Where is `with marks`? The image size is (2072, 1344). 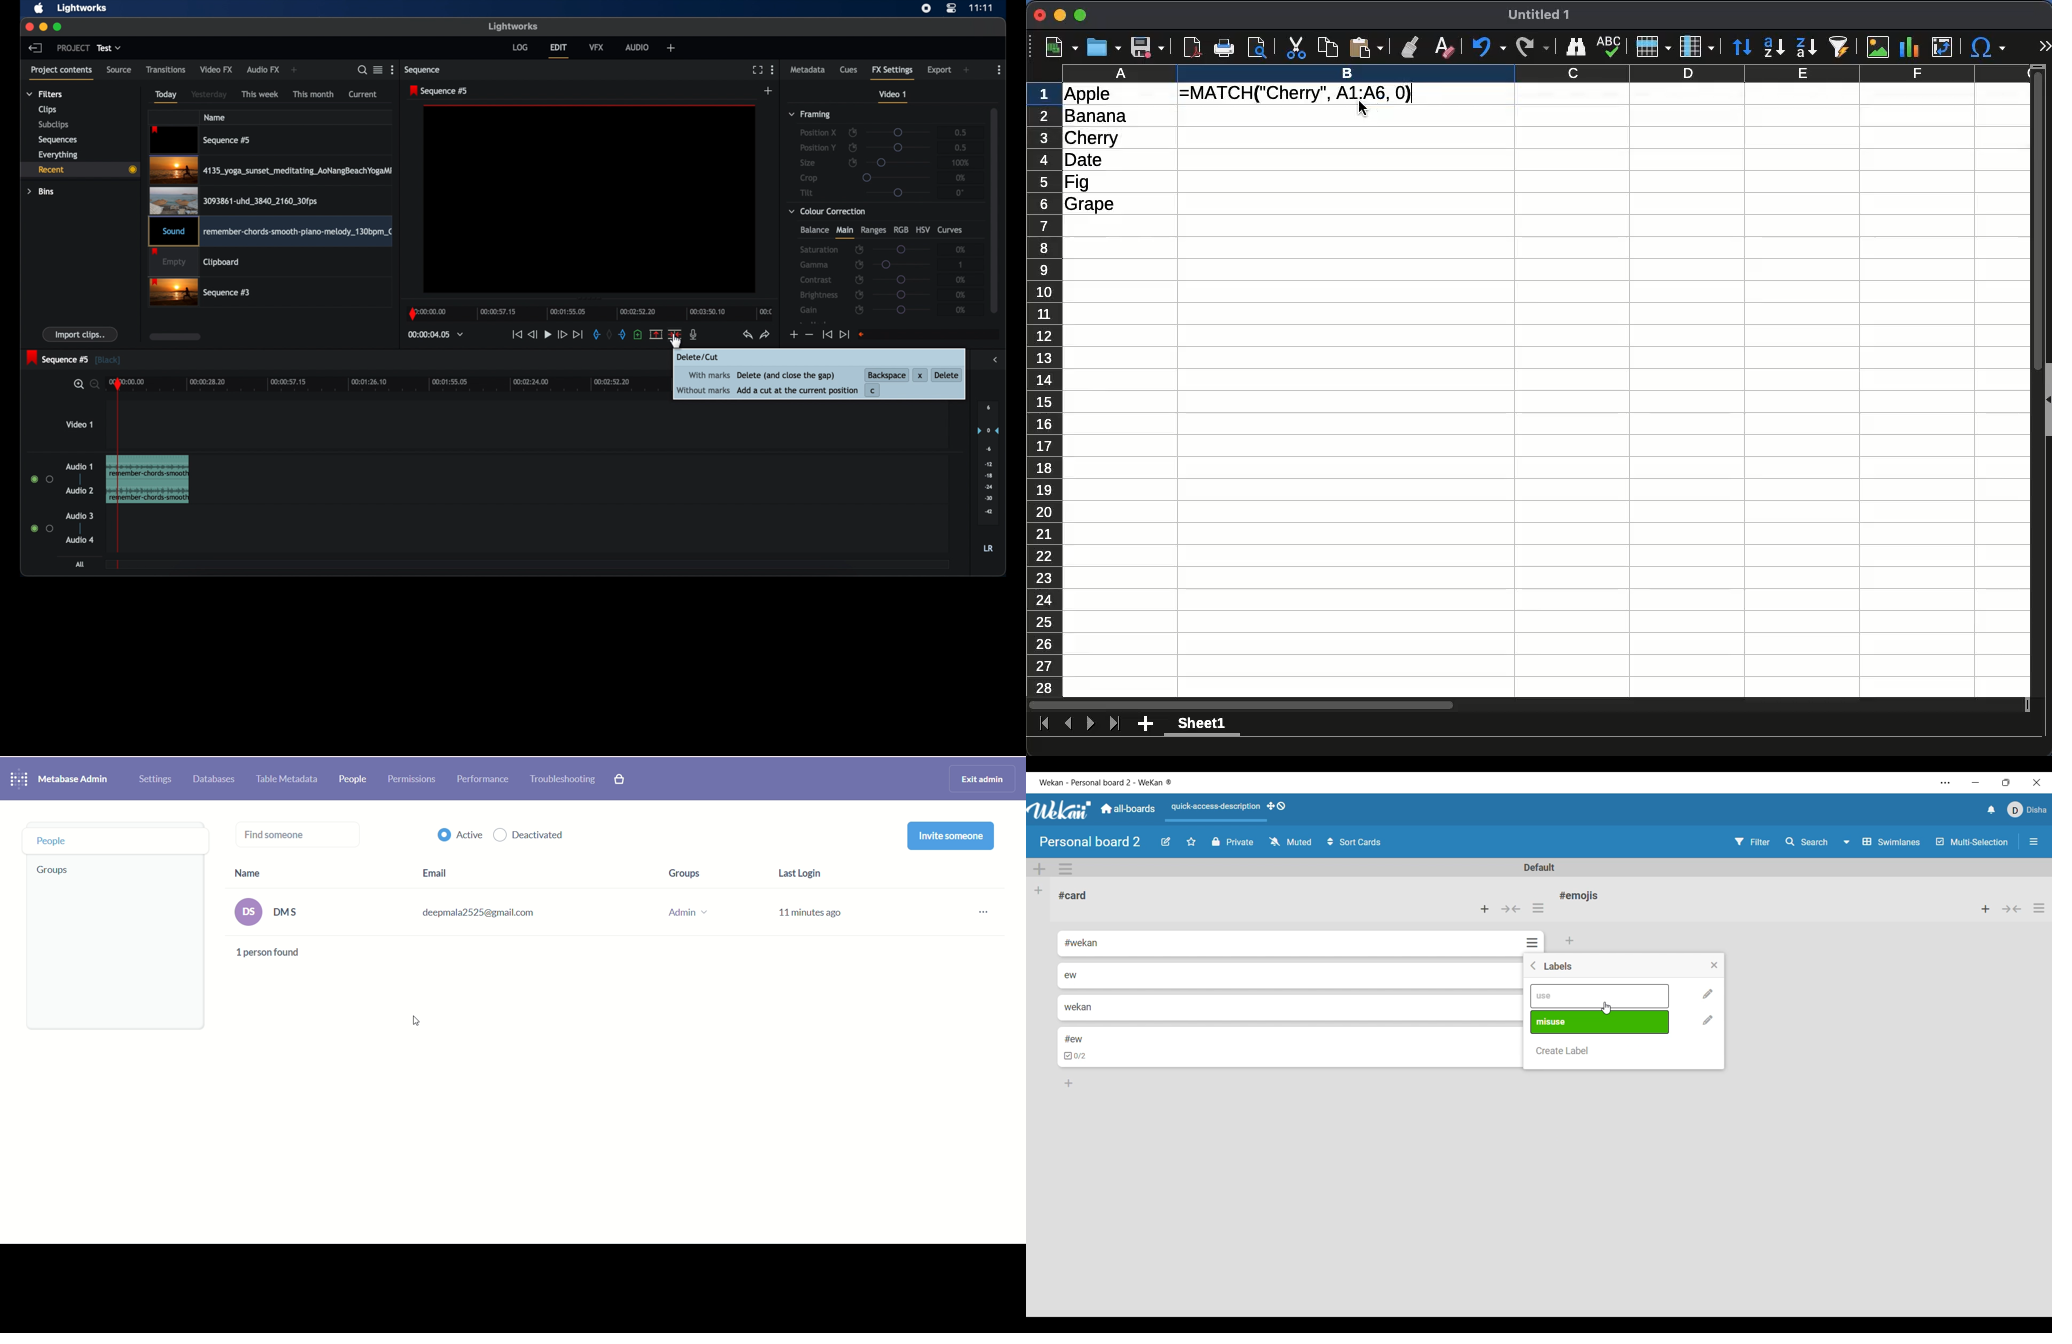
with marks is located at coordinates (707, 376).